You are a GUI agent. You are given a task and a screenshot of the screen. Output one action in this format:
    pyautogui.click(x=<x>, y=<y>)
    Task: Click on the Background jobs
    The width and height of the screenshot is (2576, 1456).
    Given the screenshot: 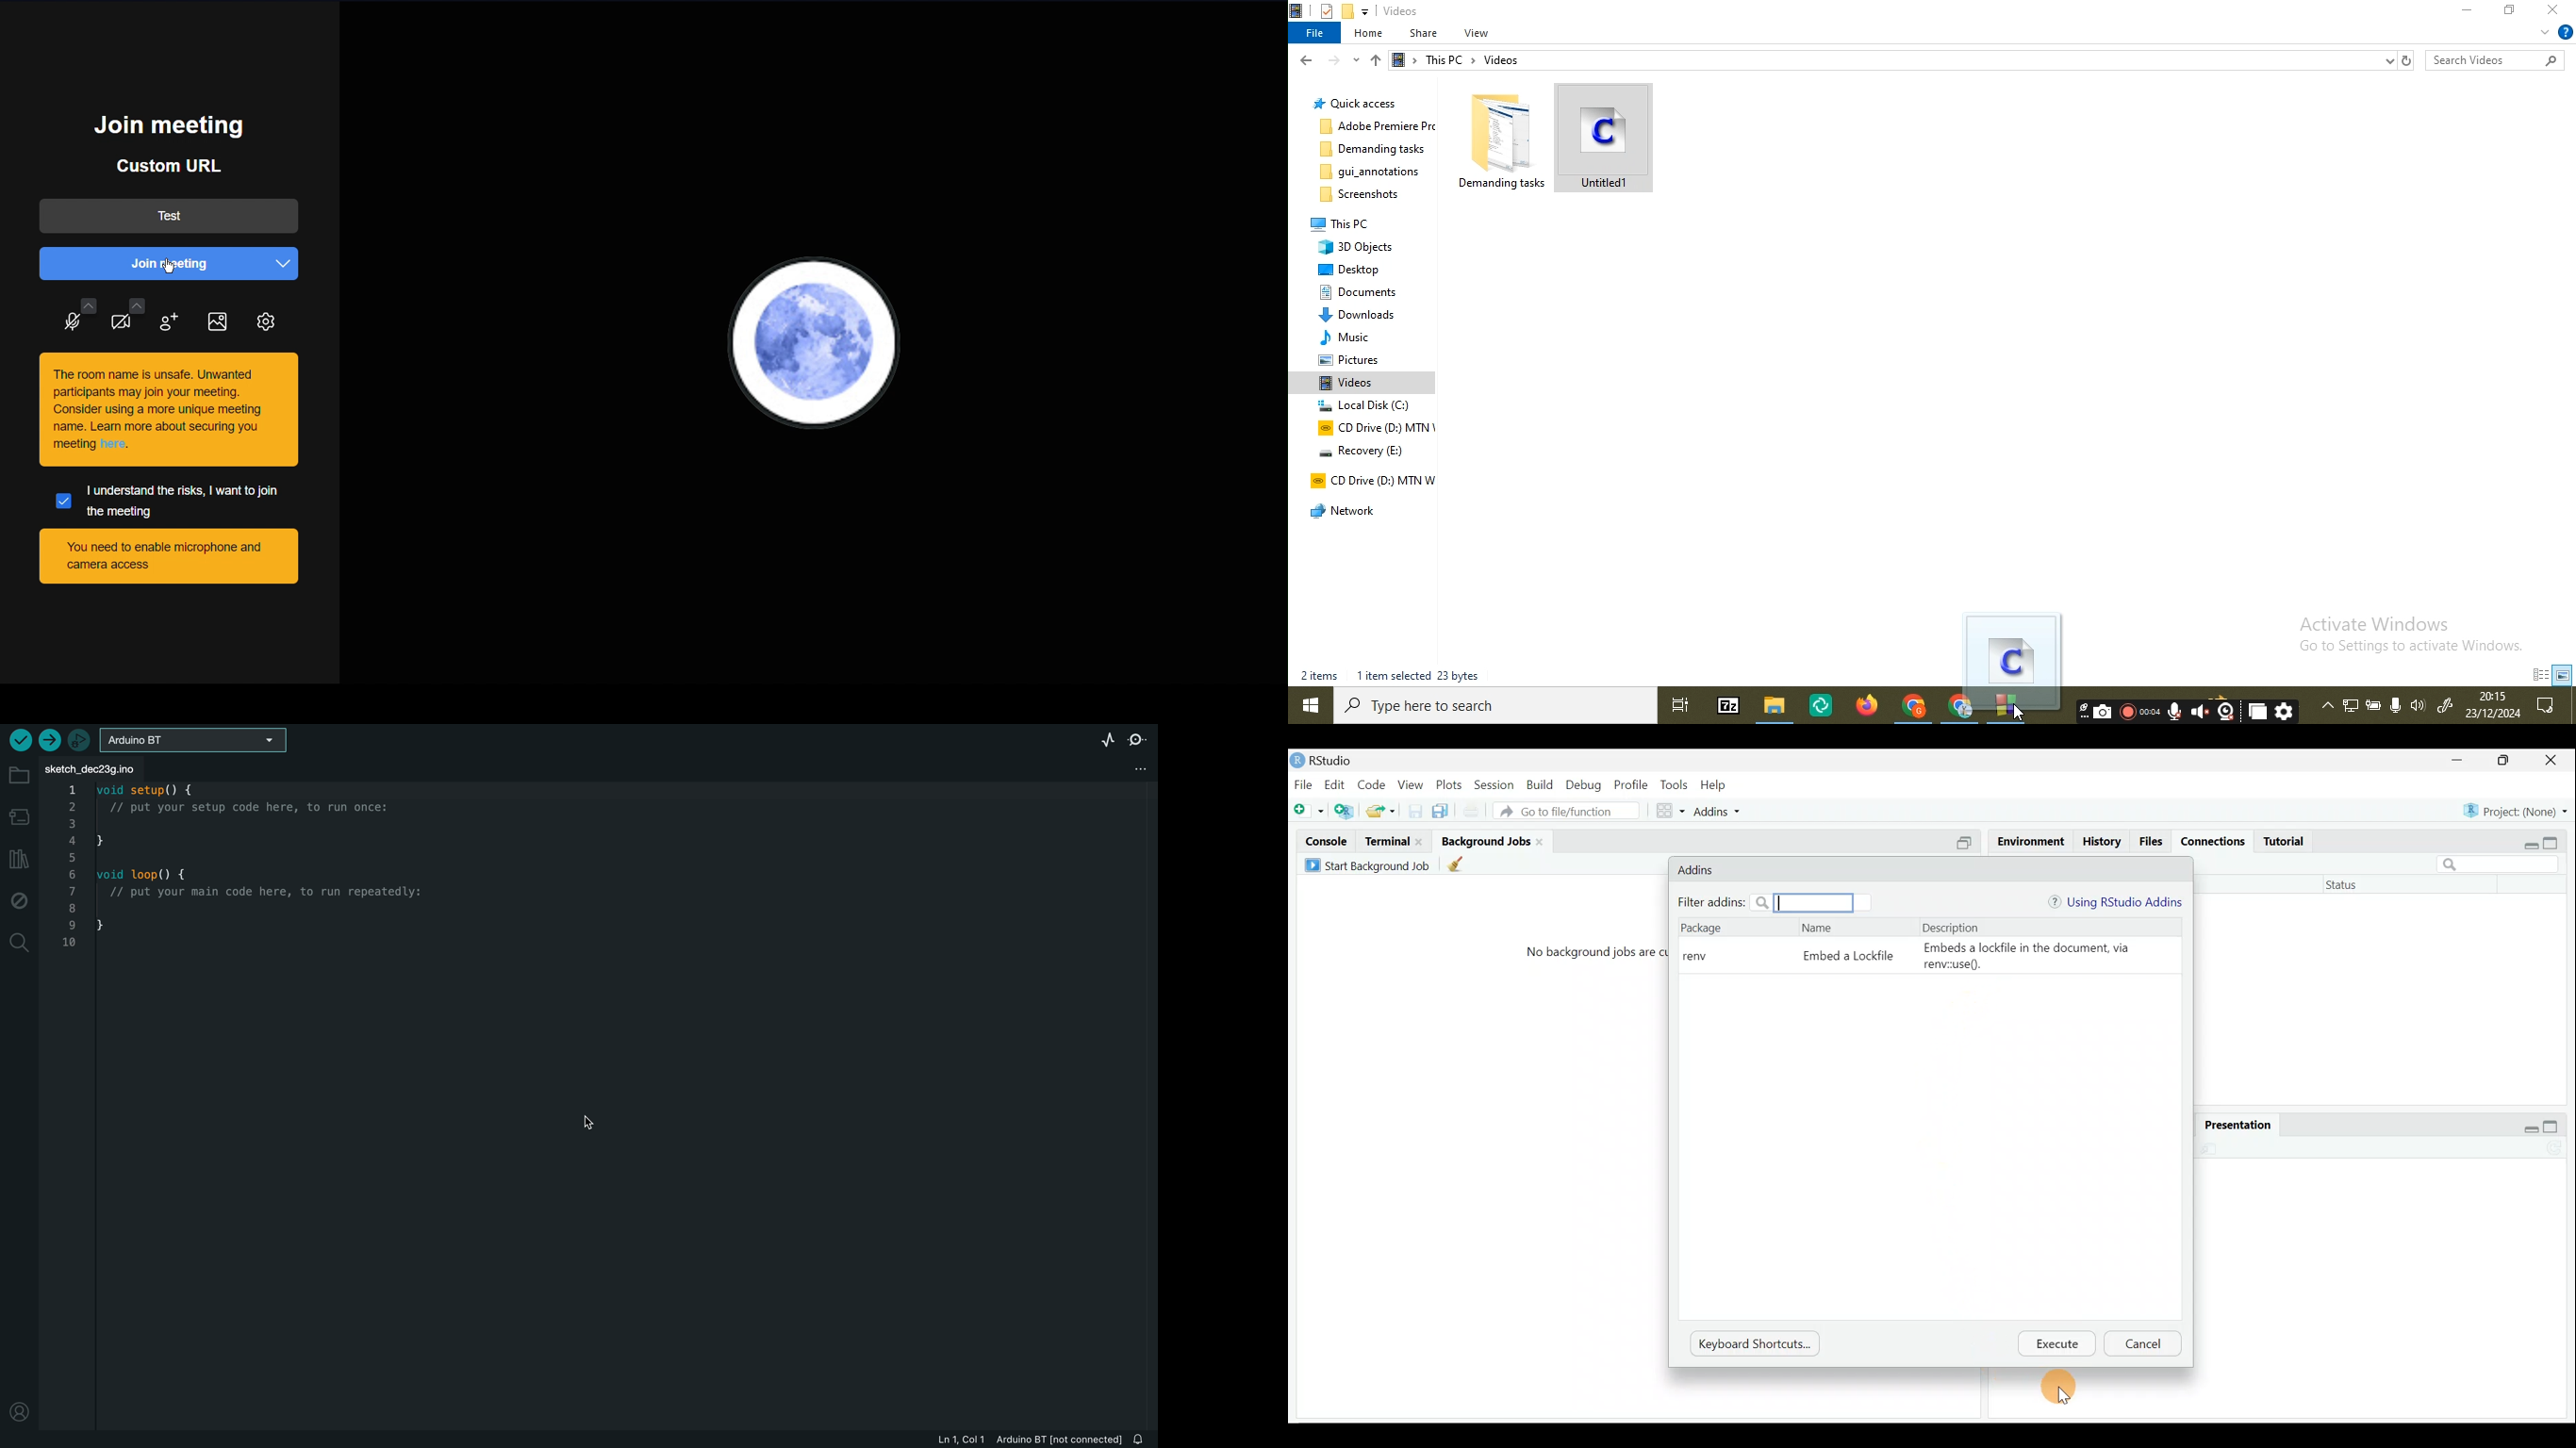 What is the action you would take?
    pyautogui.click(x=1486, y=841)
    